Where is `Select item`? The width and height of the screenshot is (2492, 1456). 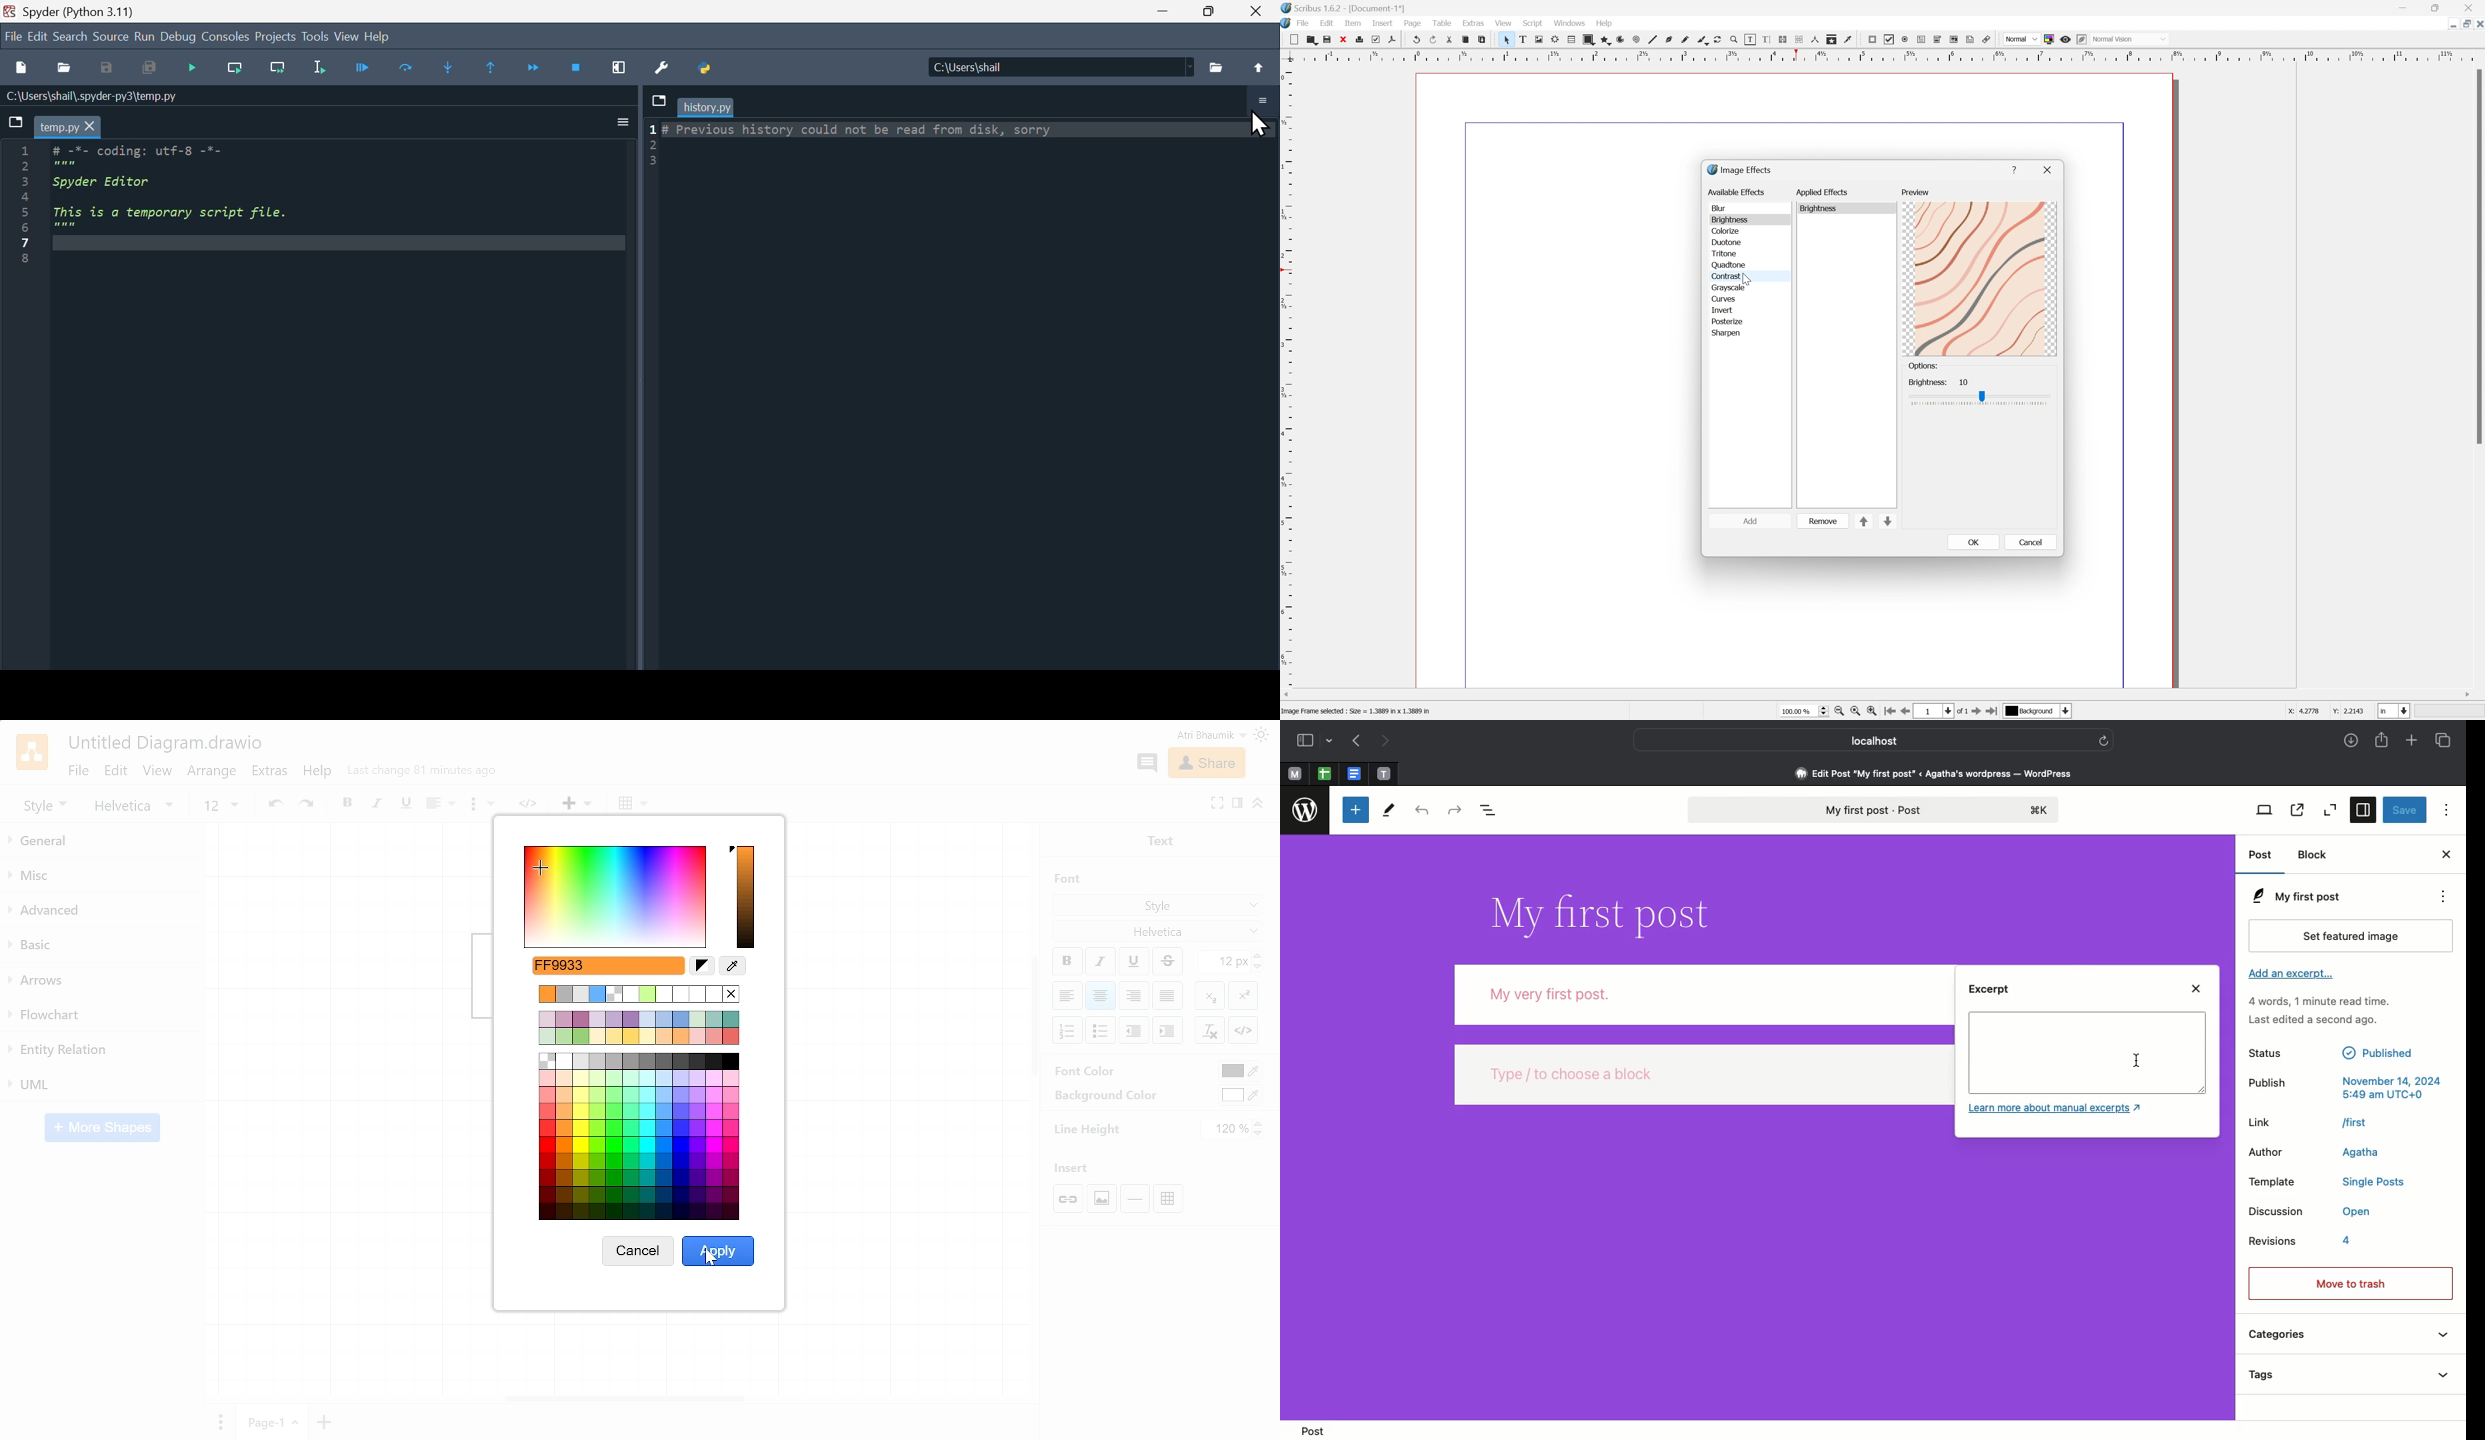 Select item is located at coordinates (1505, 39).